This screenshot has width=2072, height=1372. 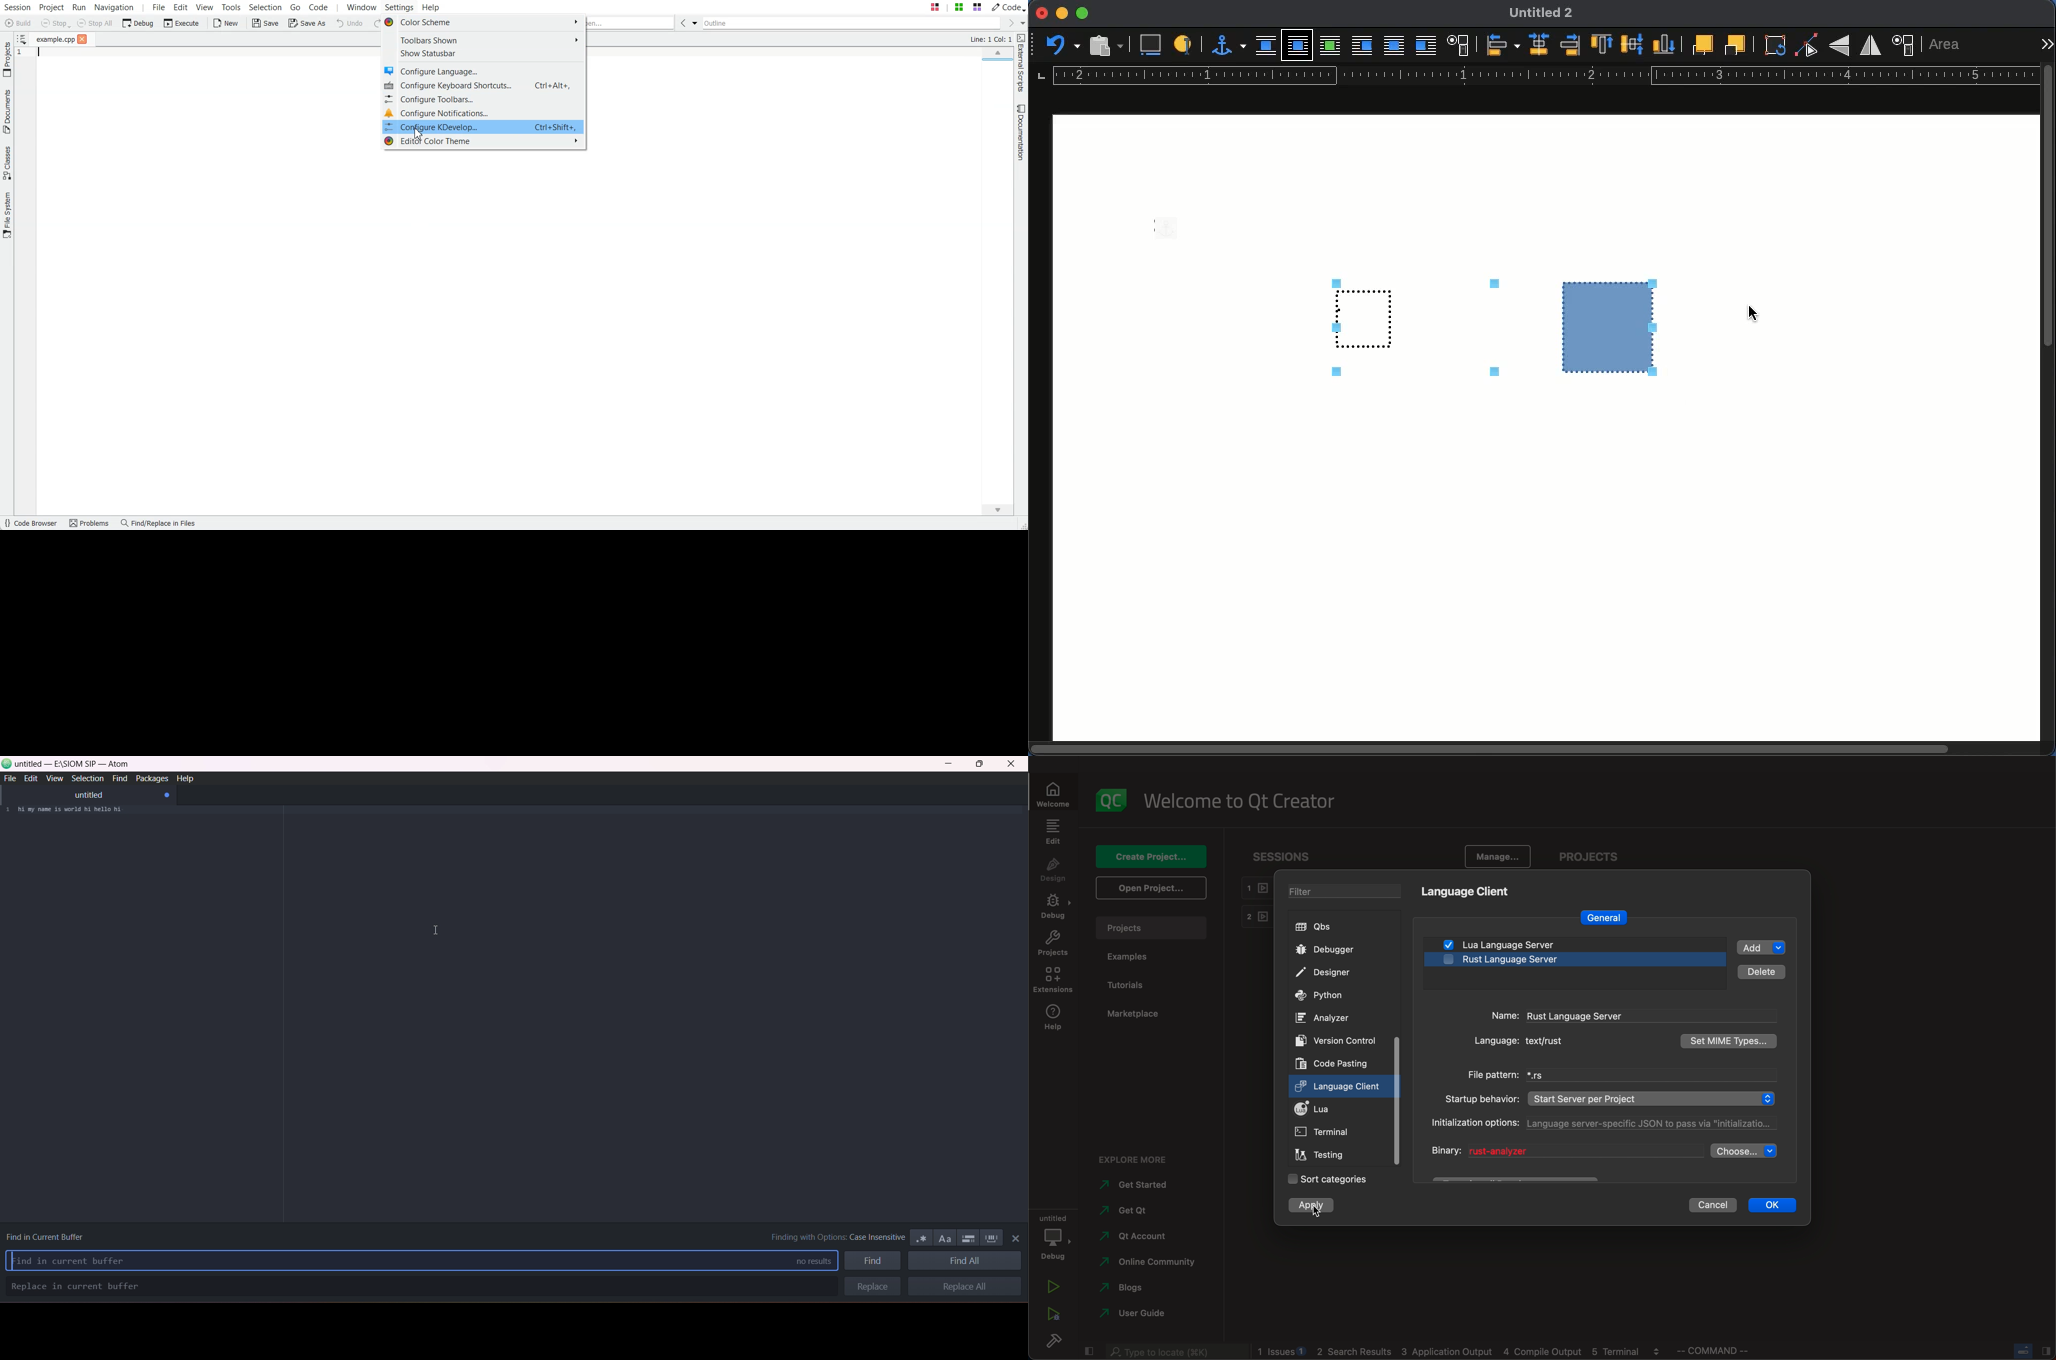 I want to click on External Script, so click(x=1022, y=64).